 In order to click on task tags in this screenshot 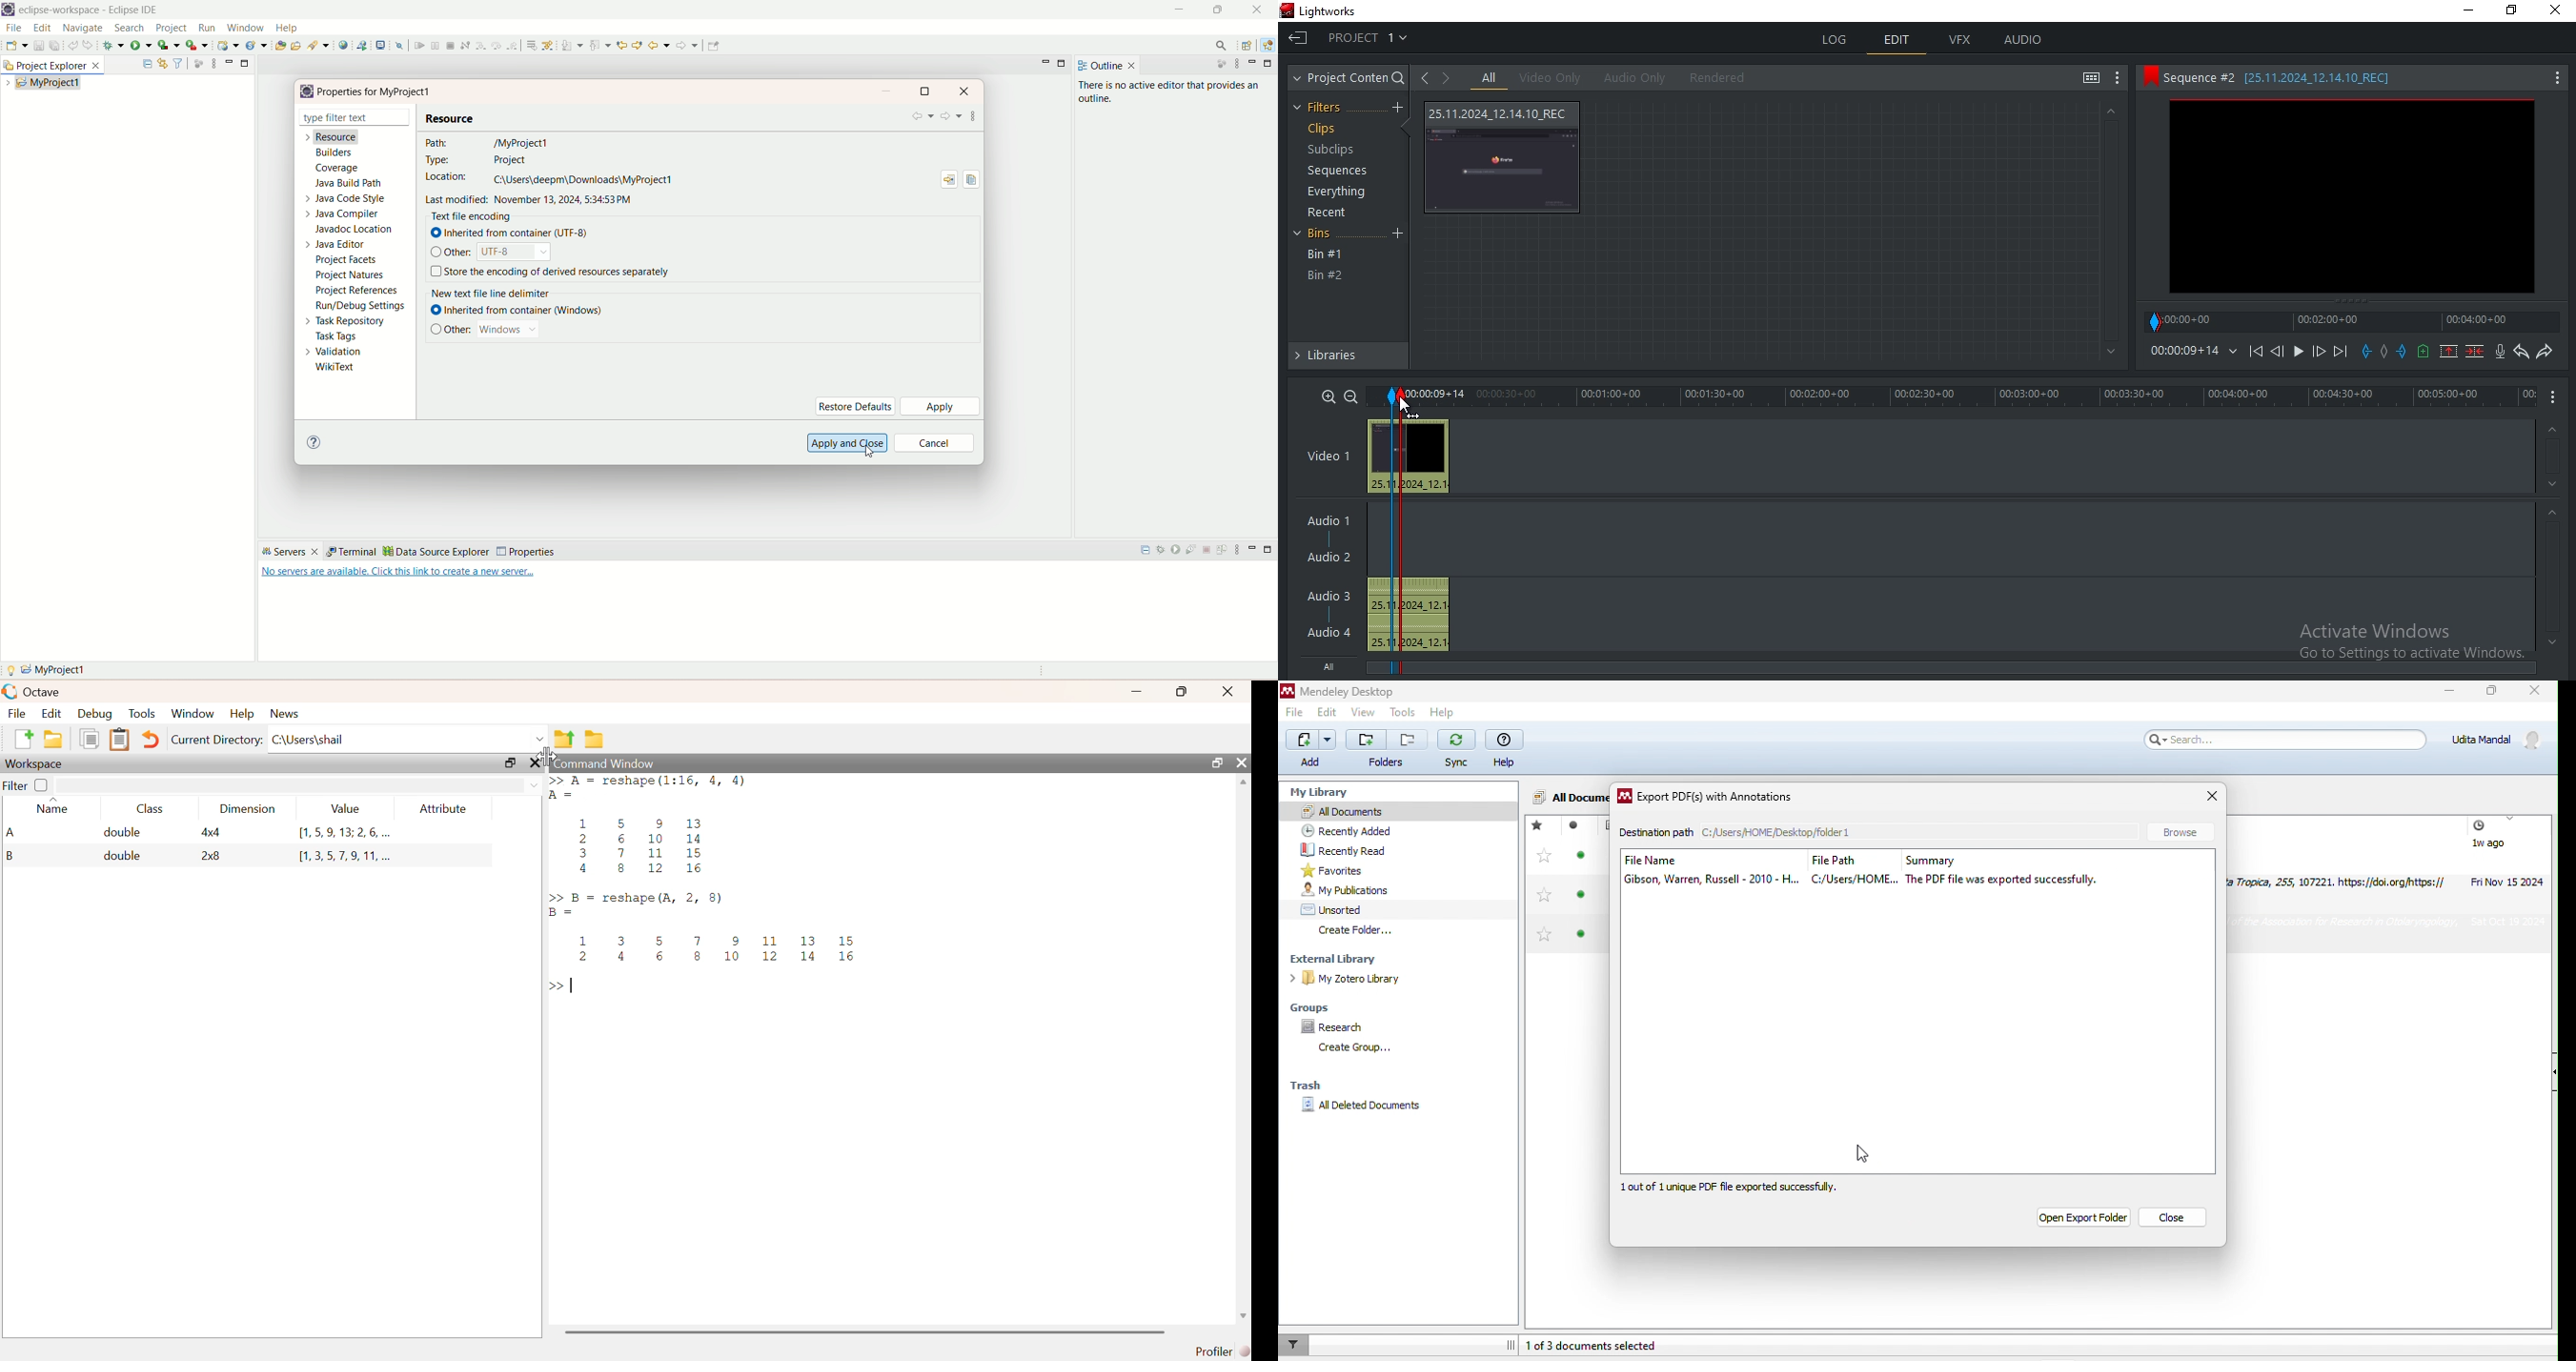, I will do `click(339, 338)`.